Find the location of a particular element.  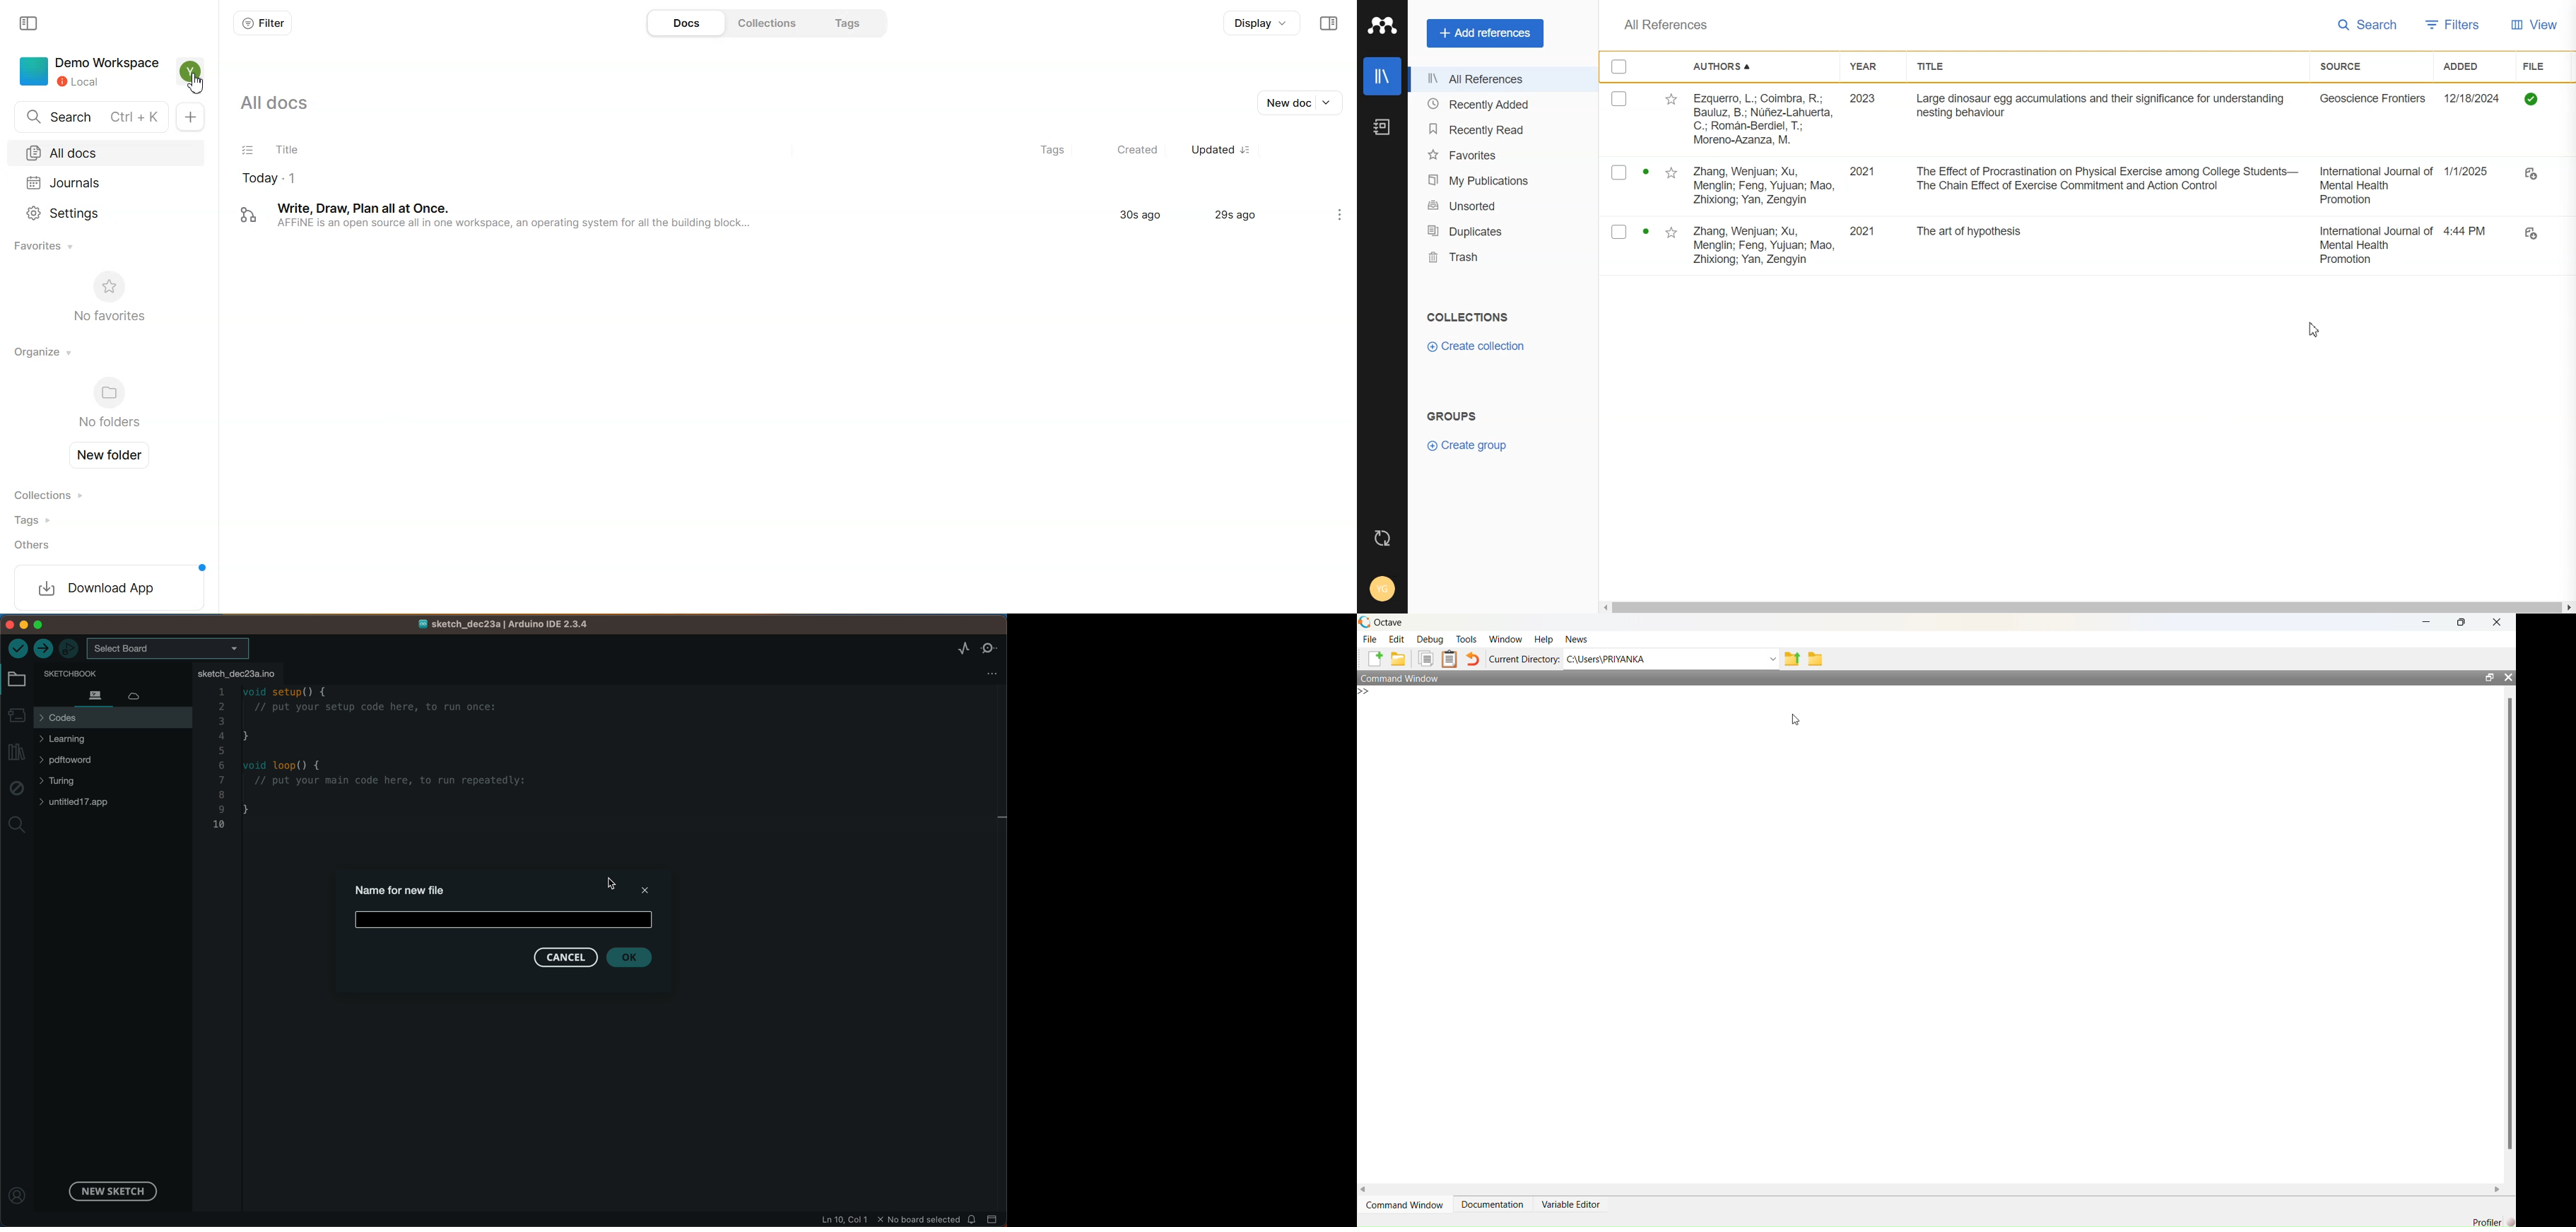

folder is located at coordinates (19, 680).